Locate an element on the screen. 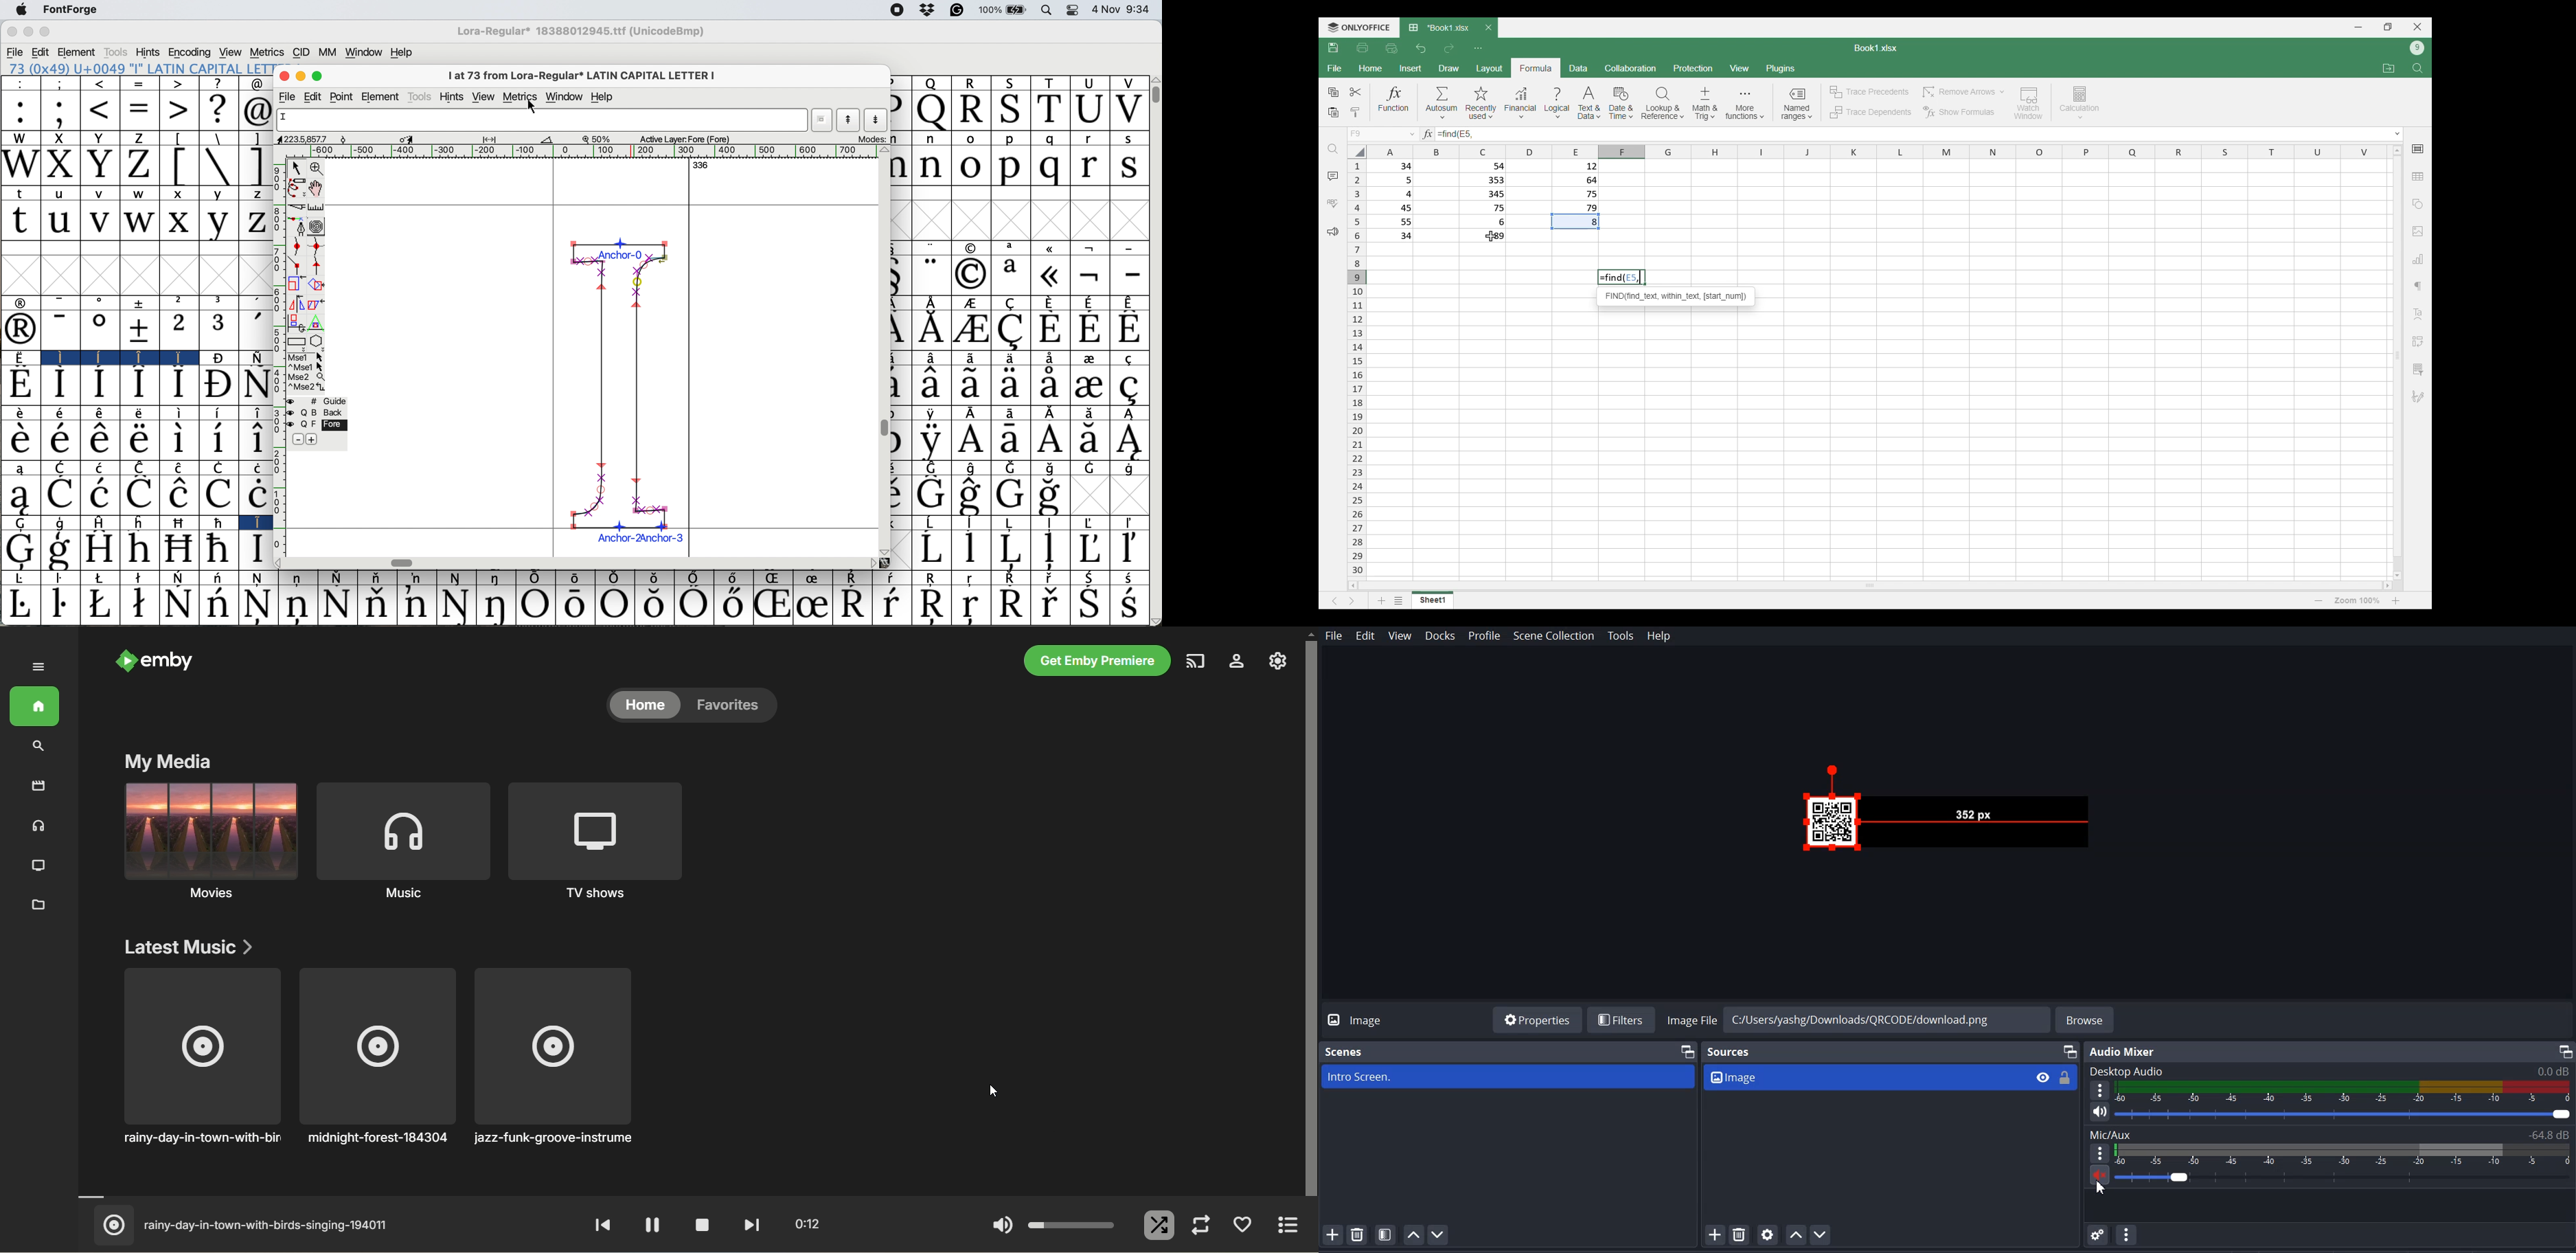 This screenshot has width=2576, height=1260. Symbol is located at coordinates (1010, 605).